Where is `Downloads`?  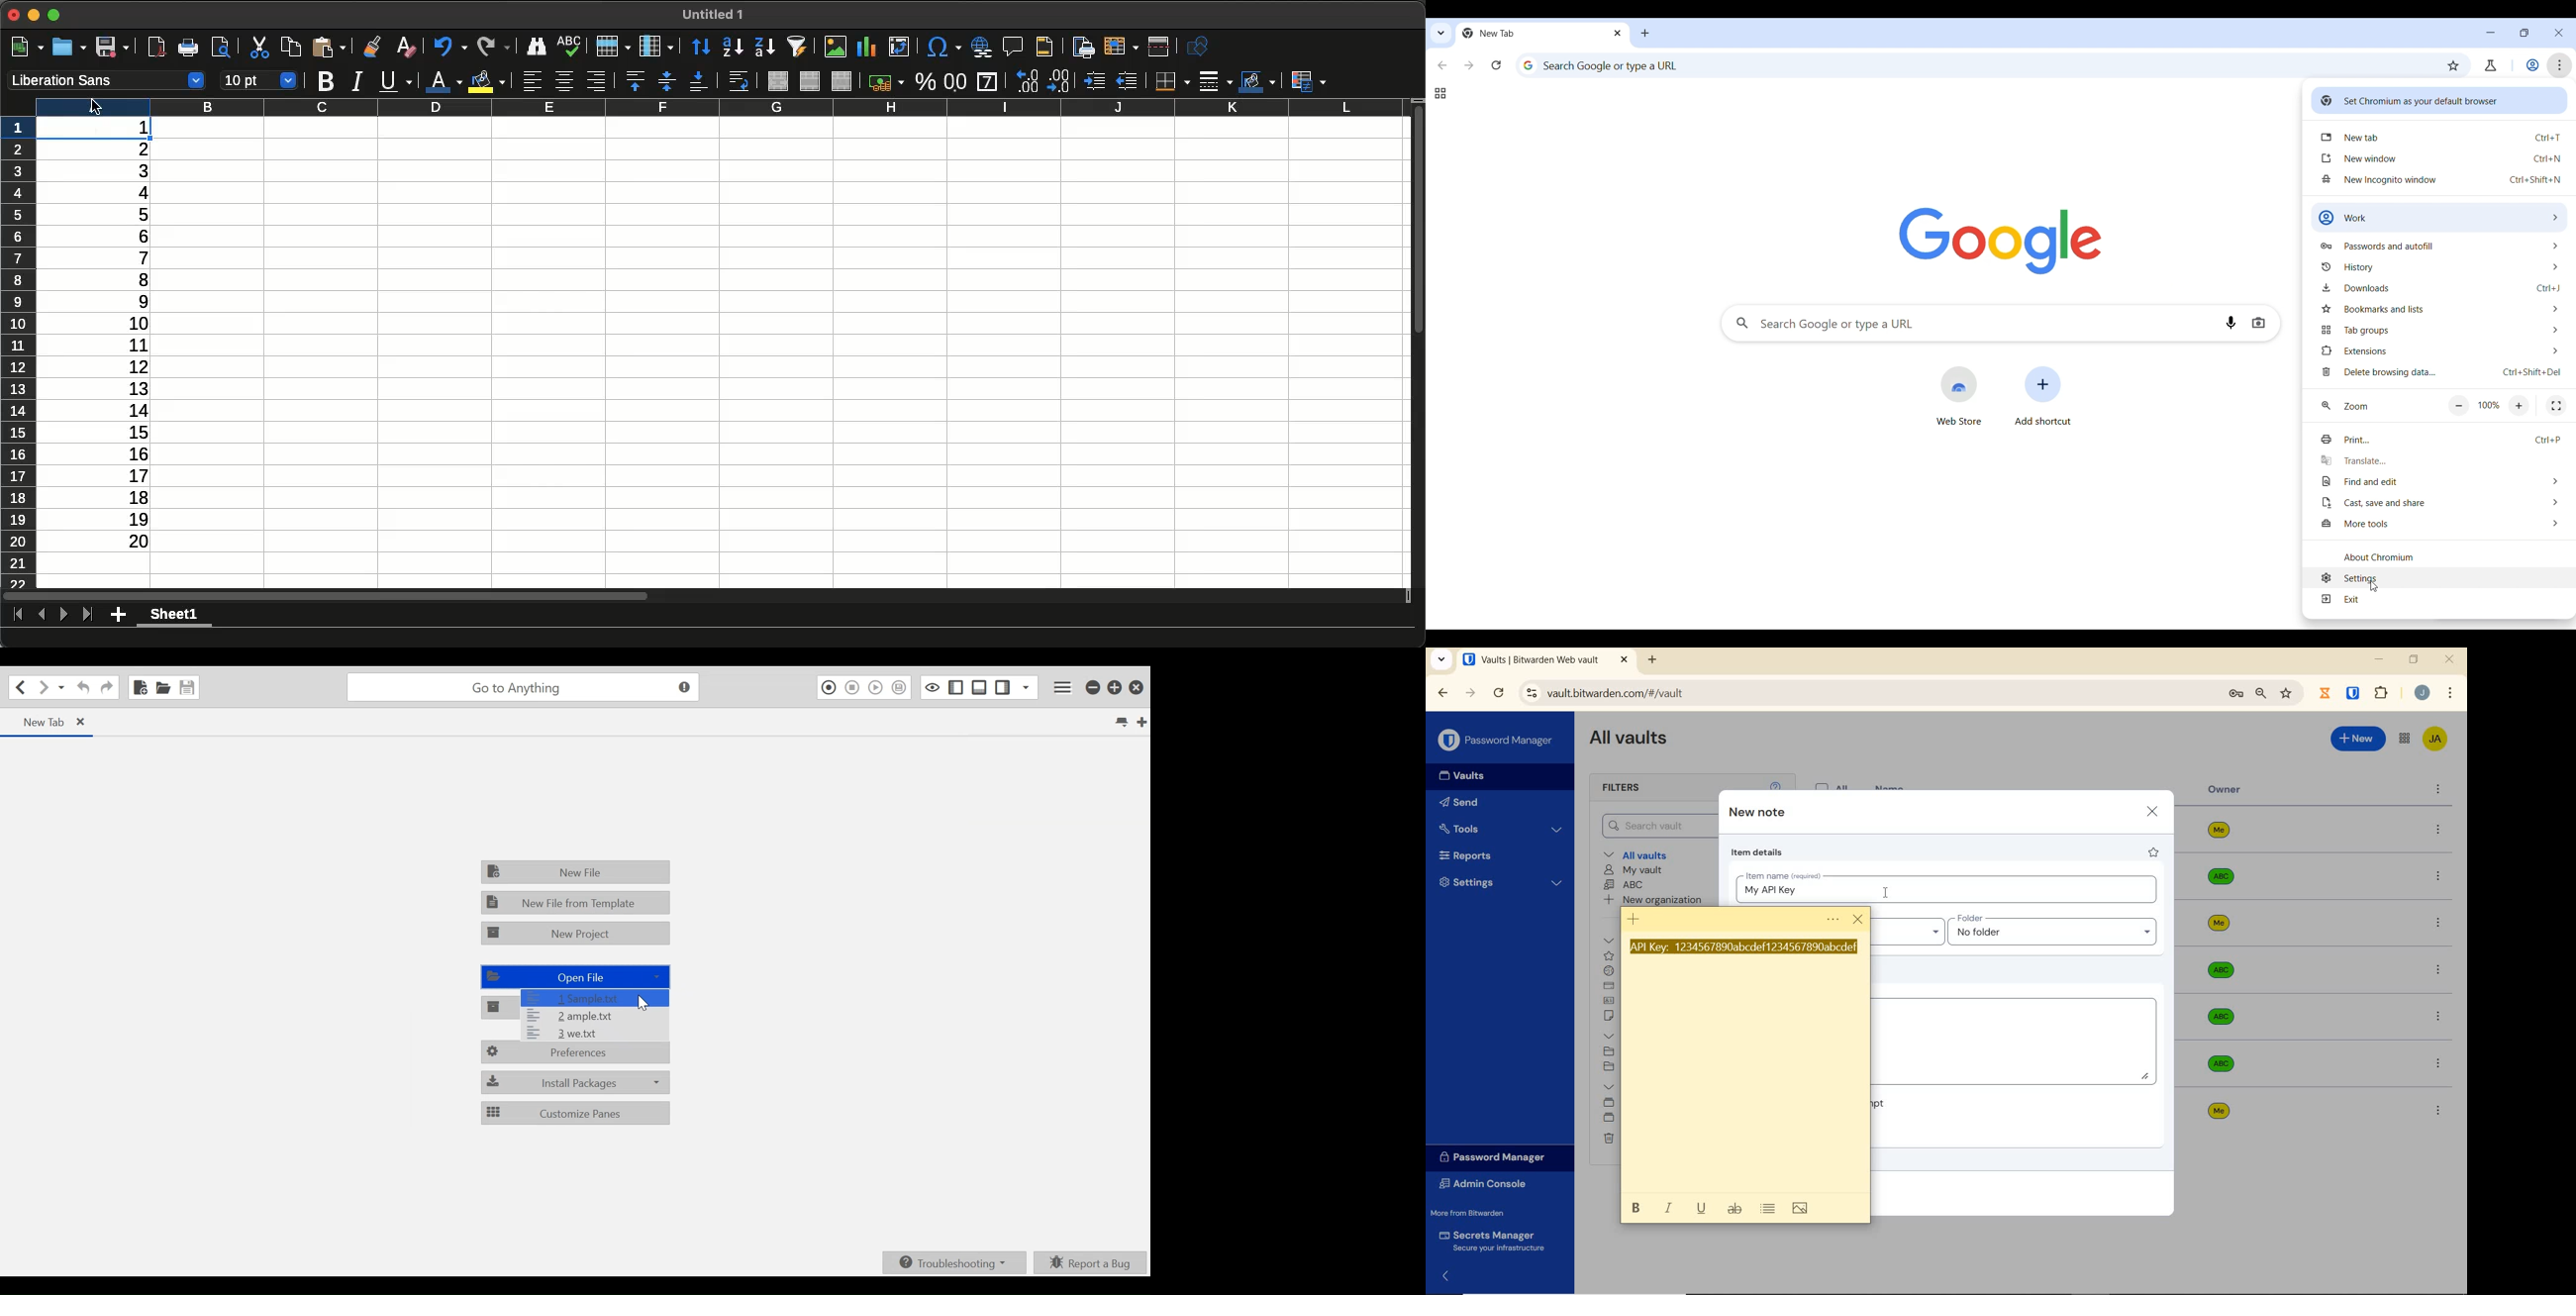
Downloads is located at coordinates (2444, 287).